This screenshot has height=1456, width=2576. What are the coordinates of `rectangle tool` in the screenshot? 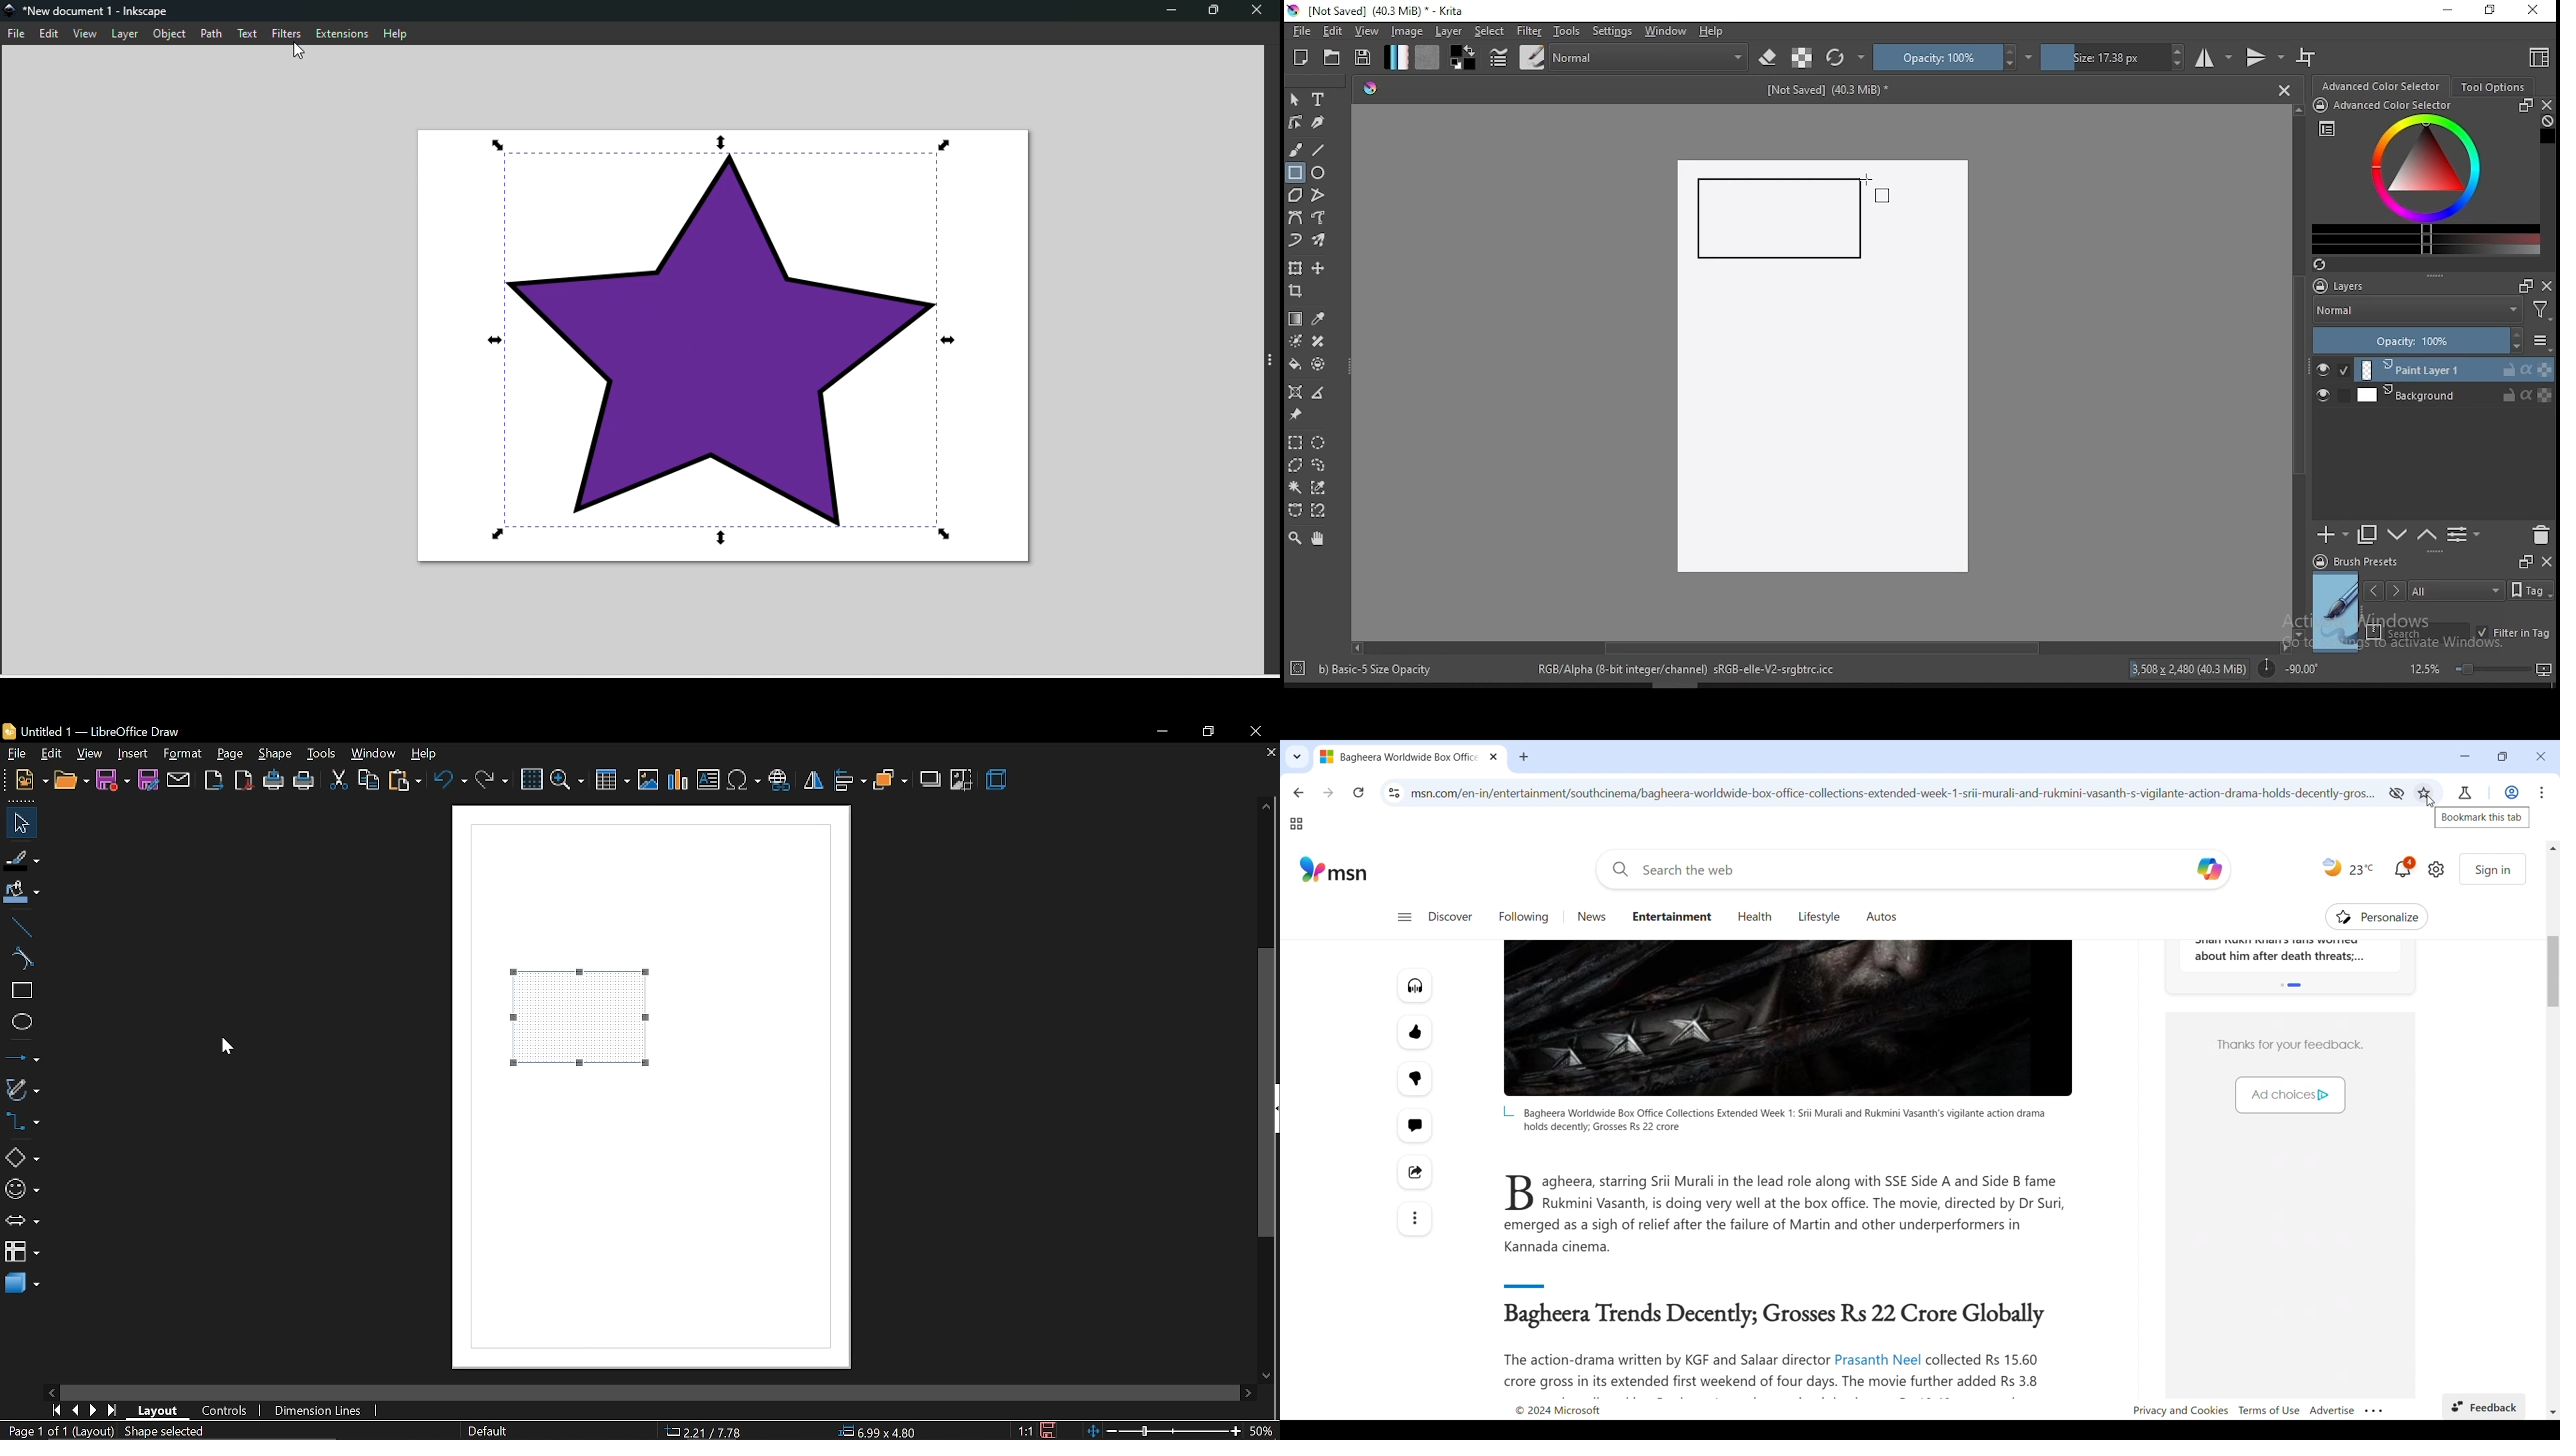 It's located at (1295, 173).